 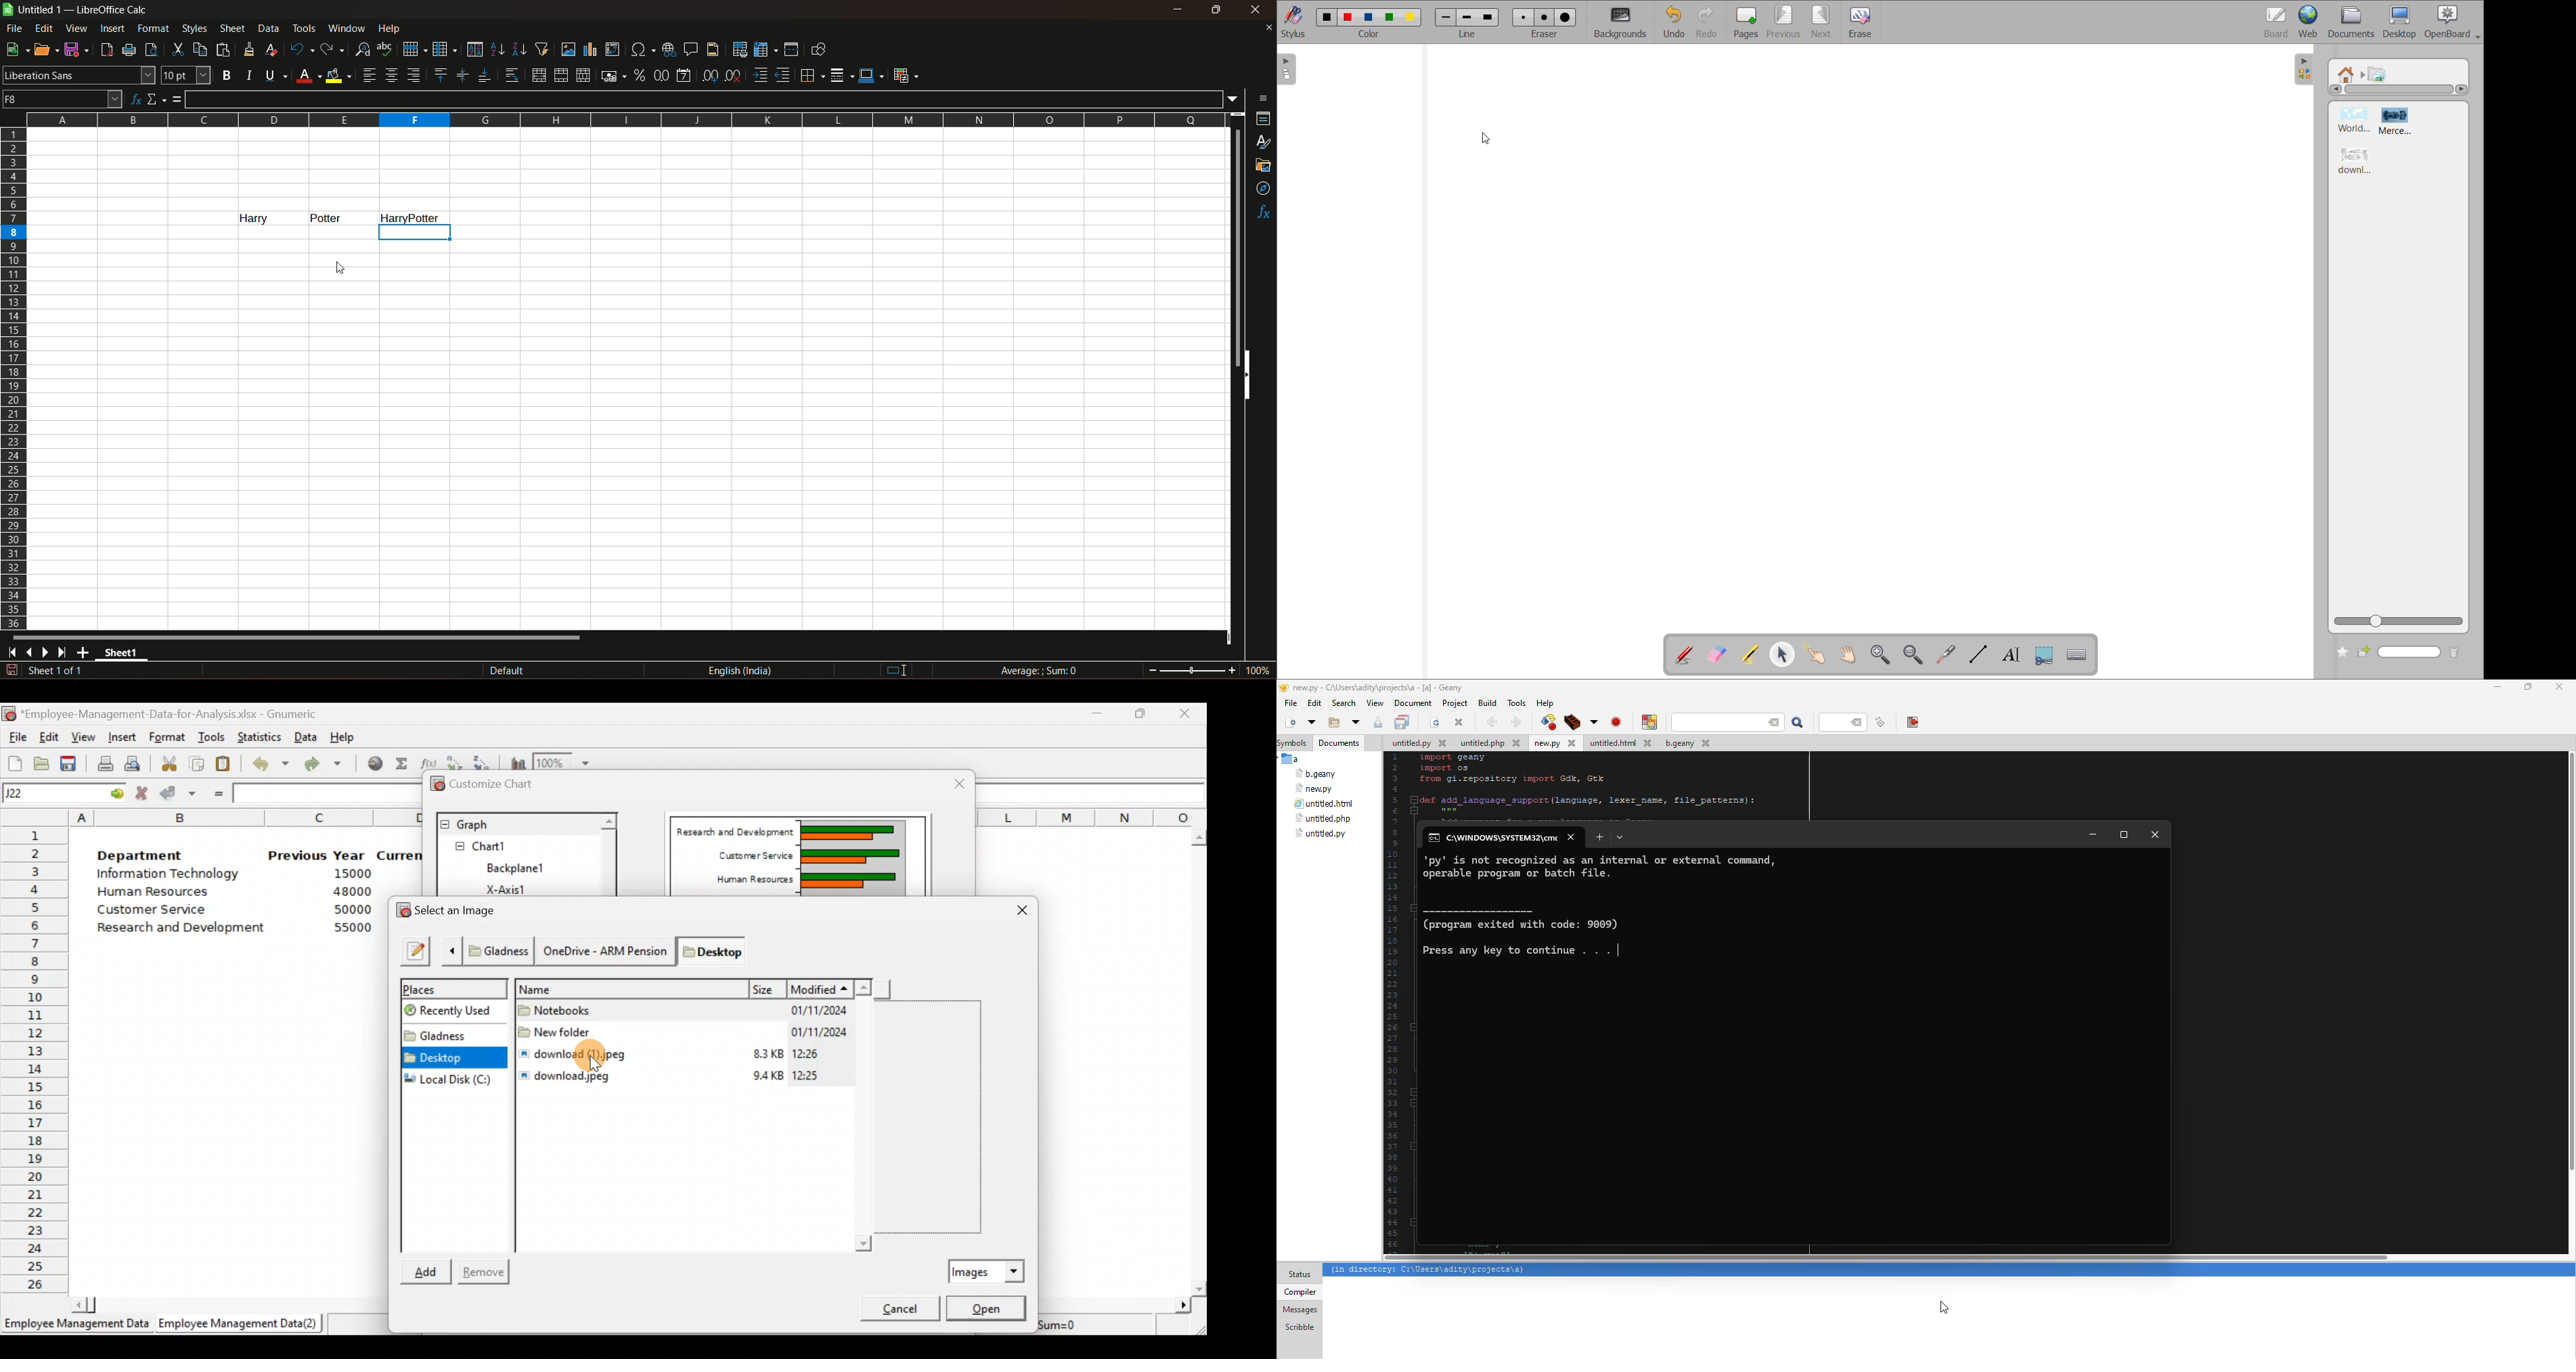 I want to click on BackPlane1, so click(x=523, y=866).